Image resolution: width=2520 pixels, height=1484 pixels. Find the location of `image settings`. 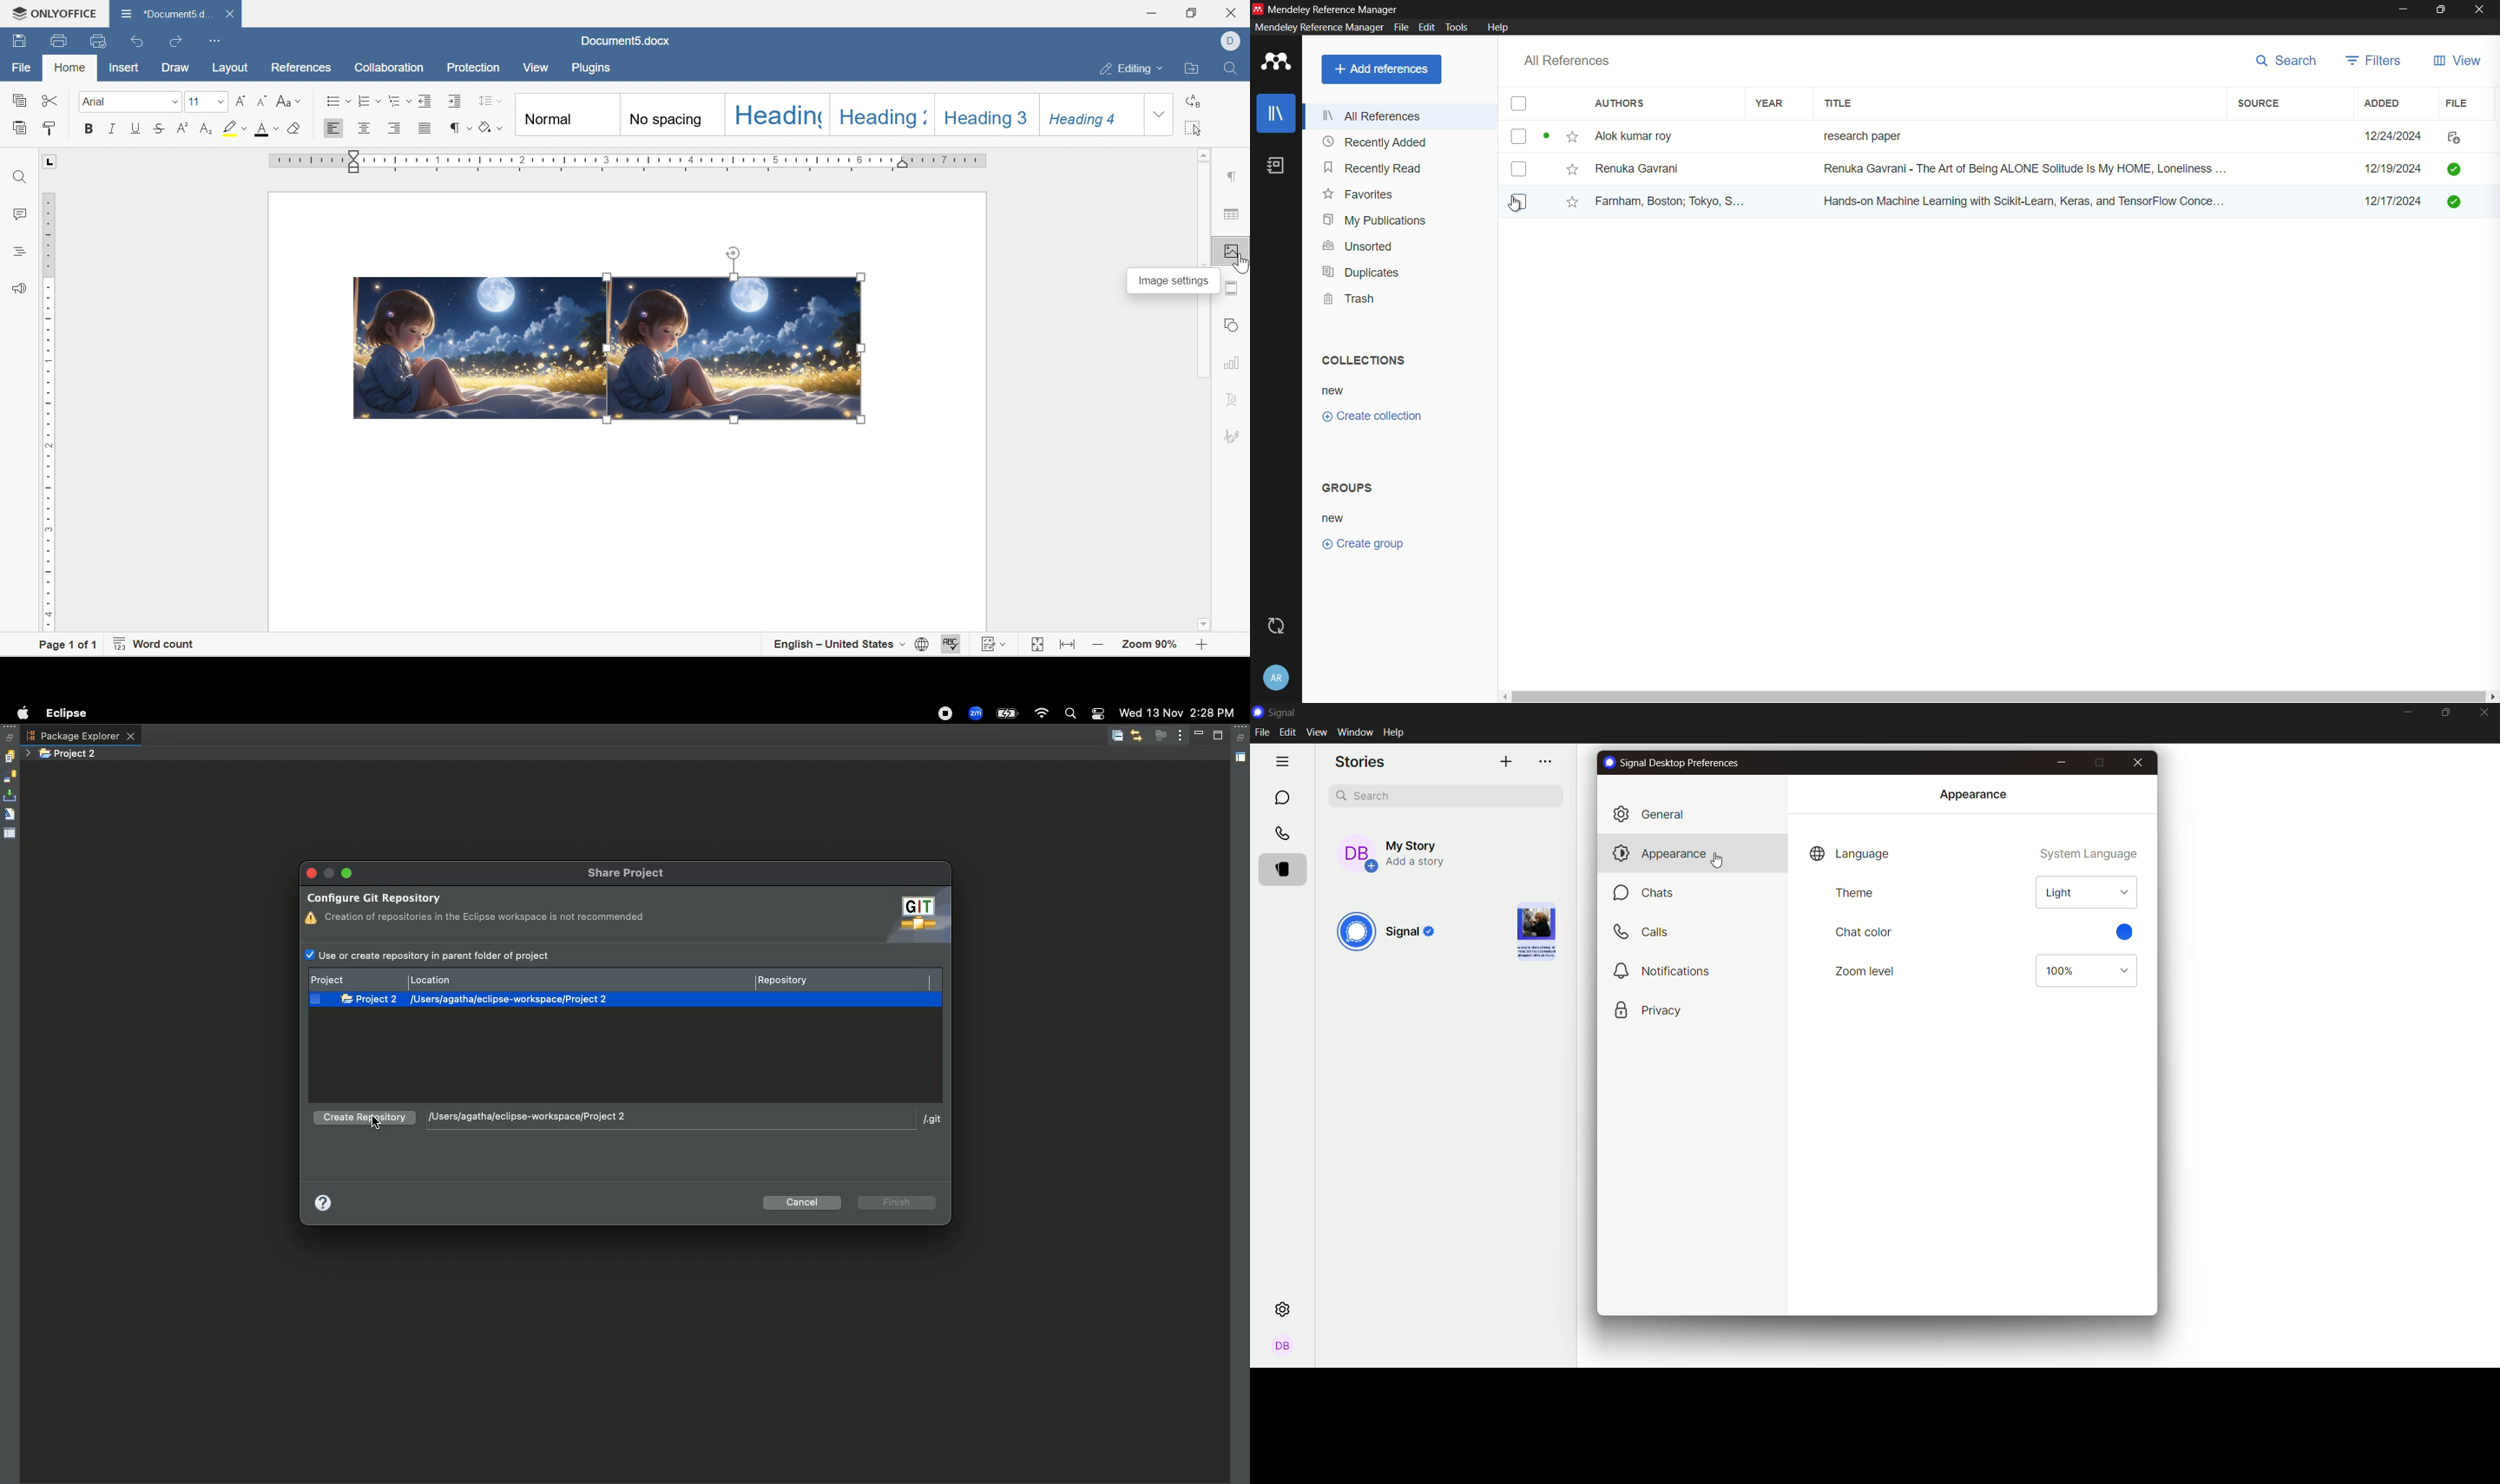

image settings is located at coordinates (1241, 262).